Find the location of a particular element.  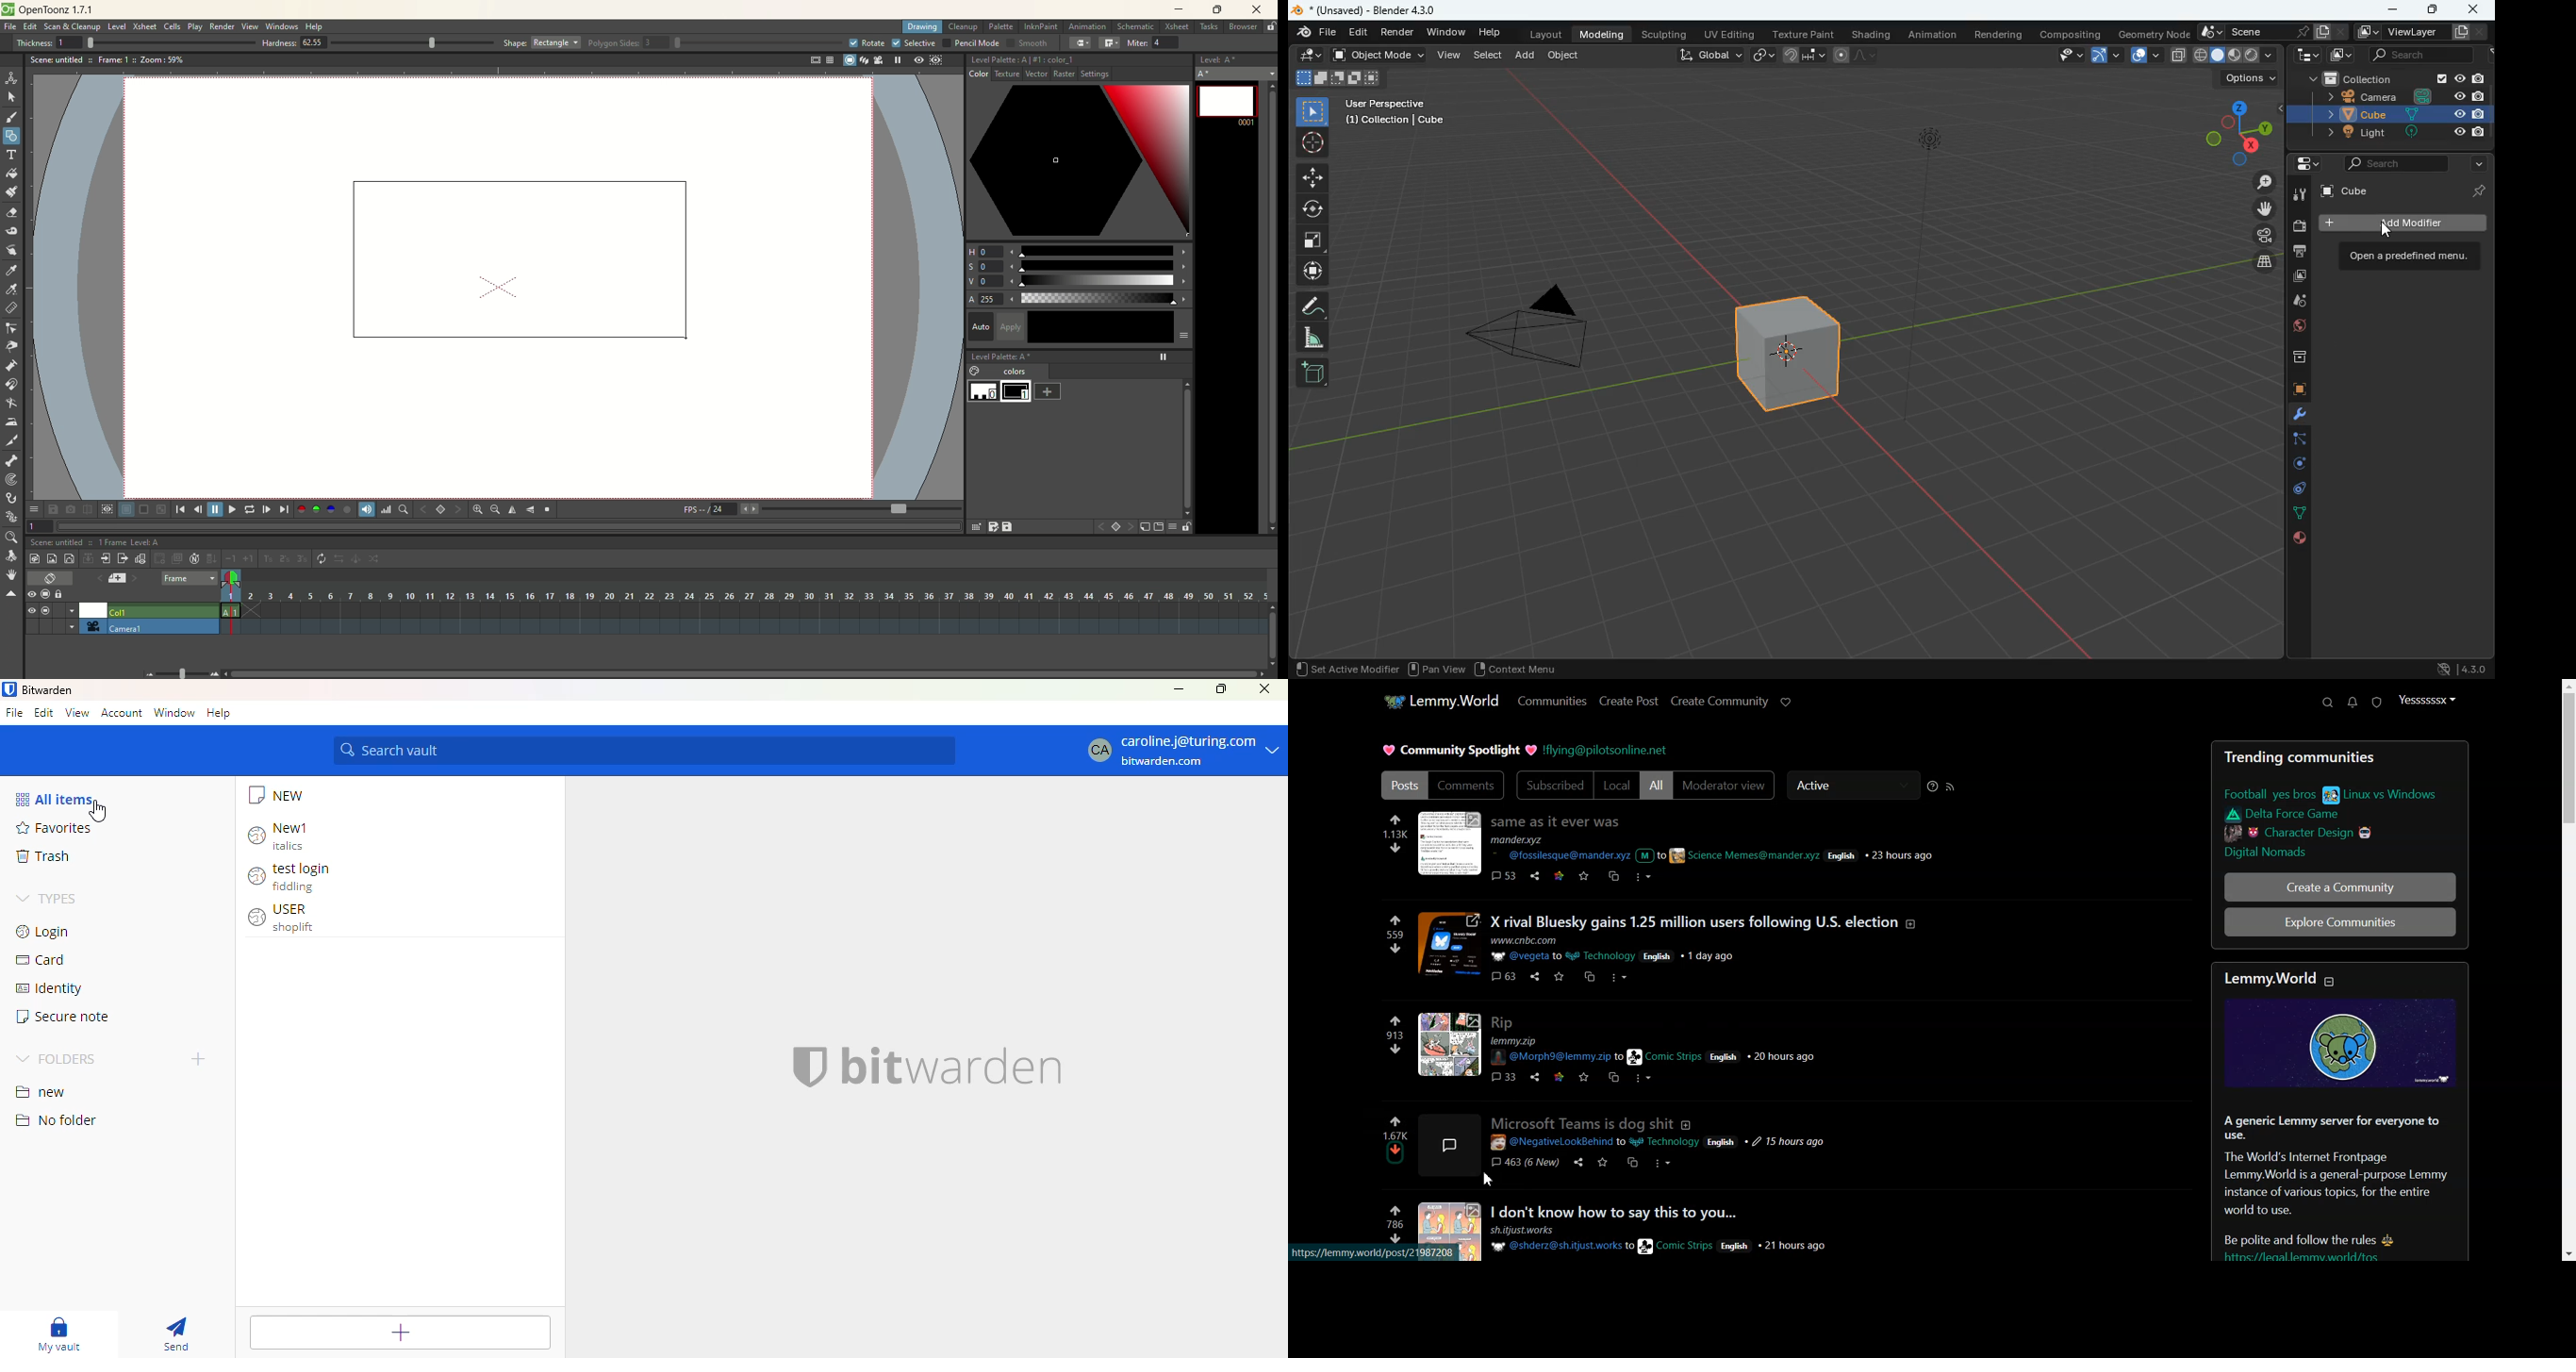

reframe on 1's is located at coordinates (268, 559).